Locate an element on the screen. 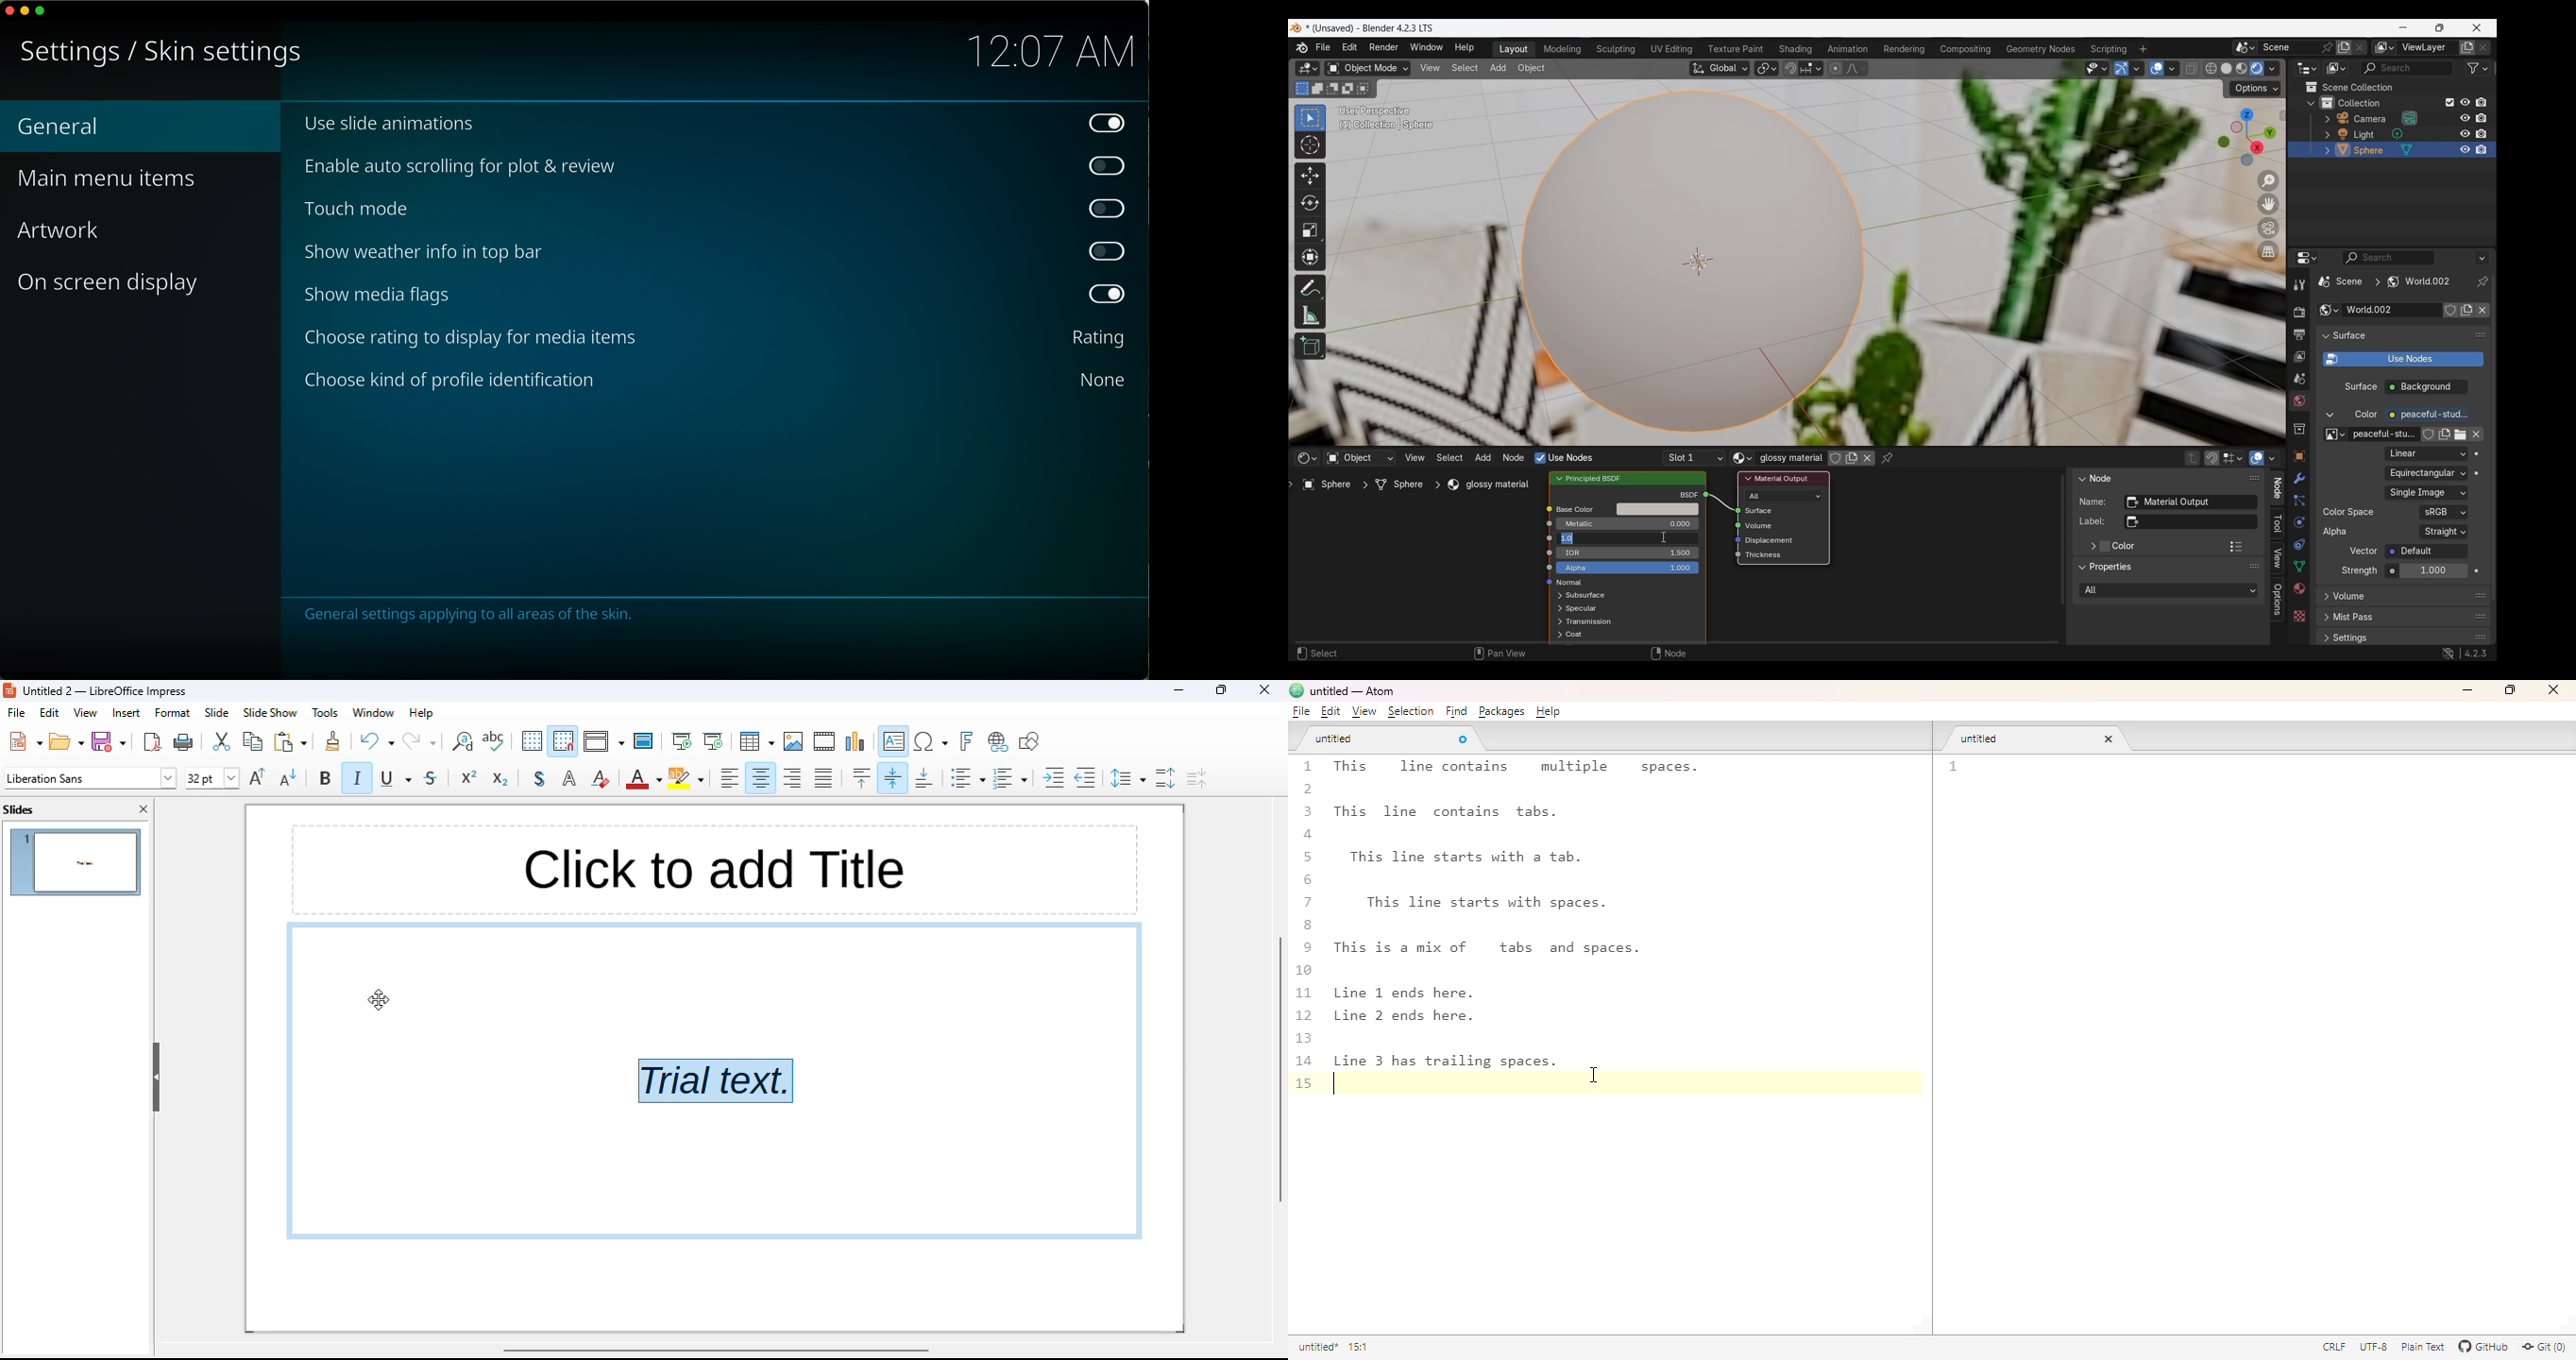  set line spacing is located at coordinates (1128, 778).